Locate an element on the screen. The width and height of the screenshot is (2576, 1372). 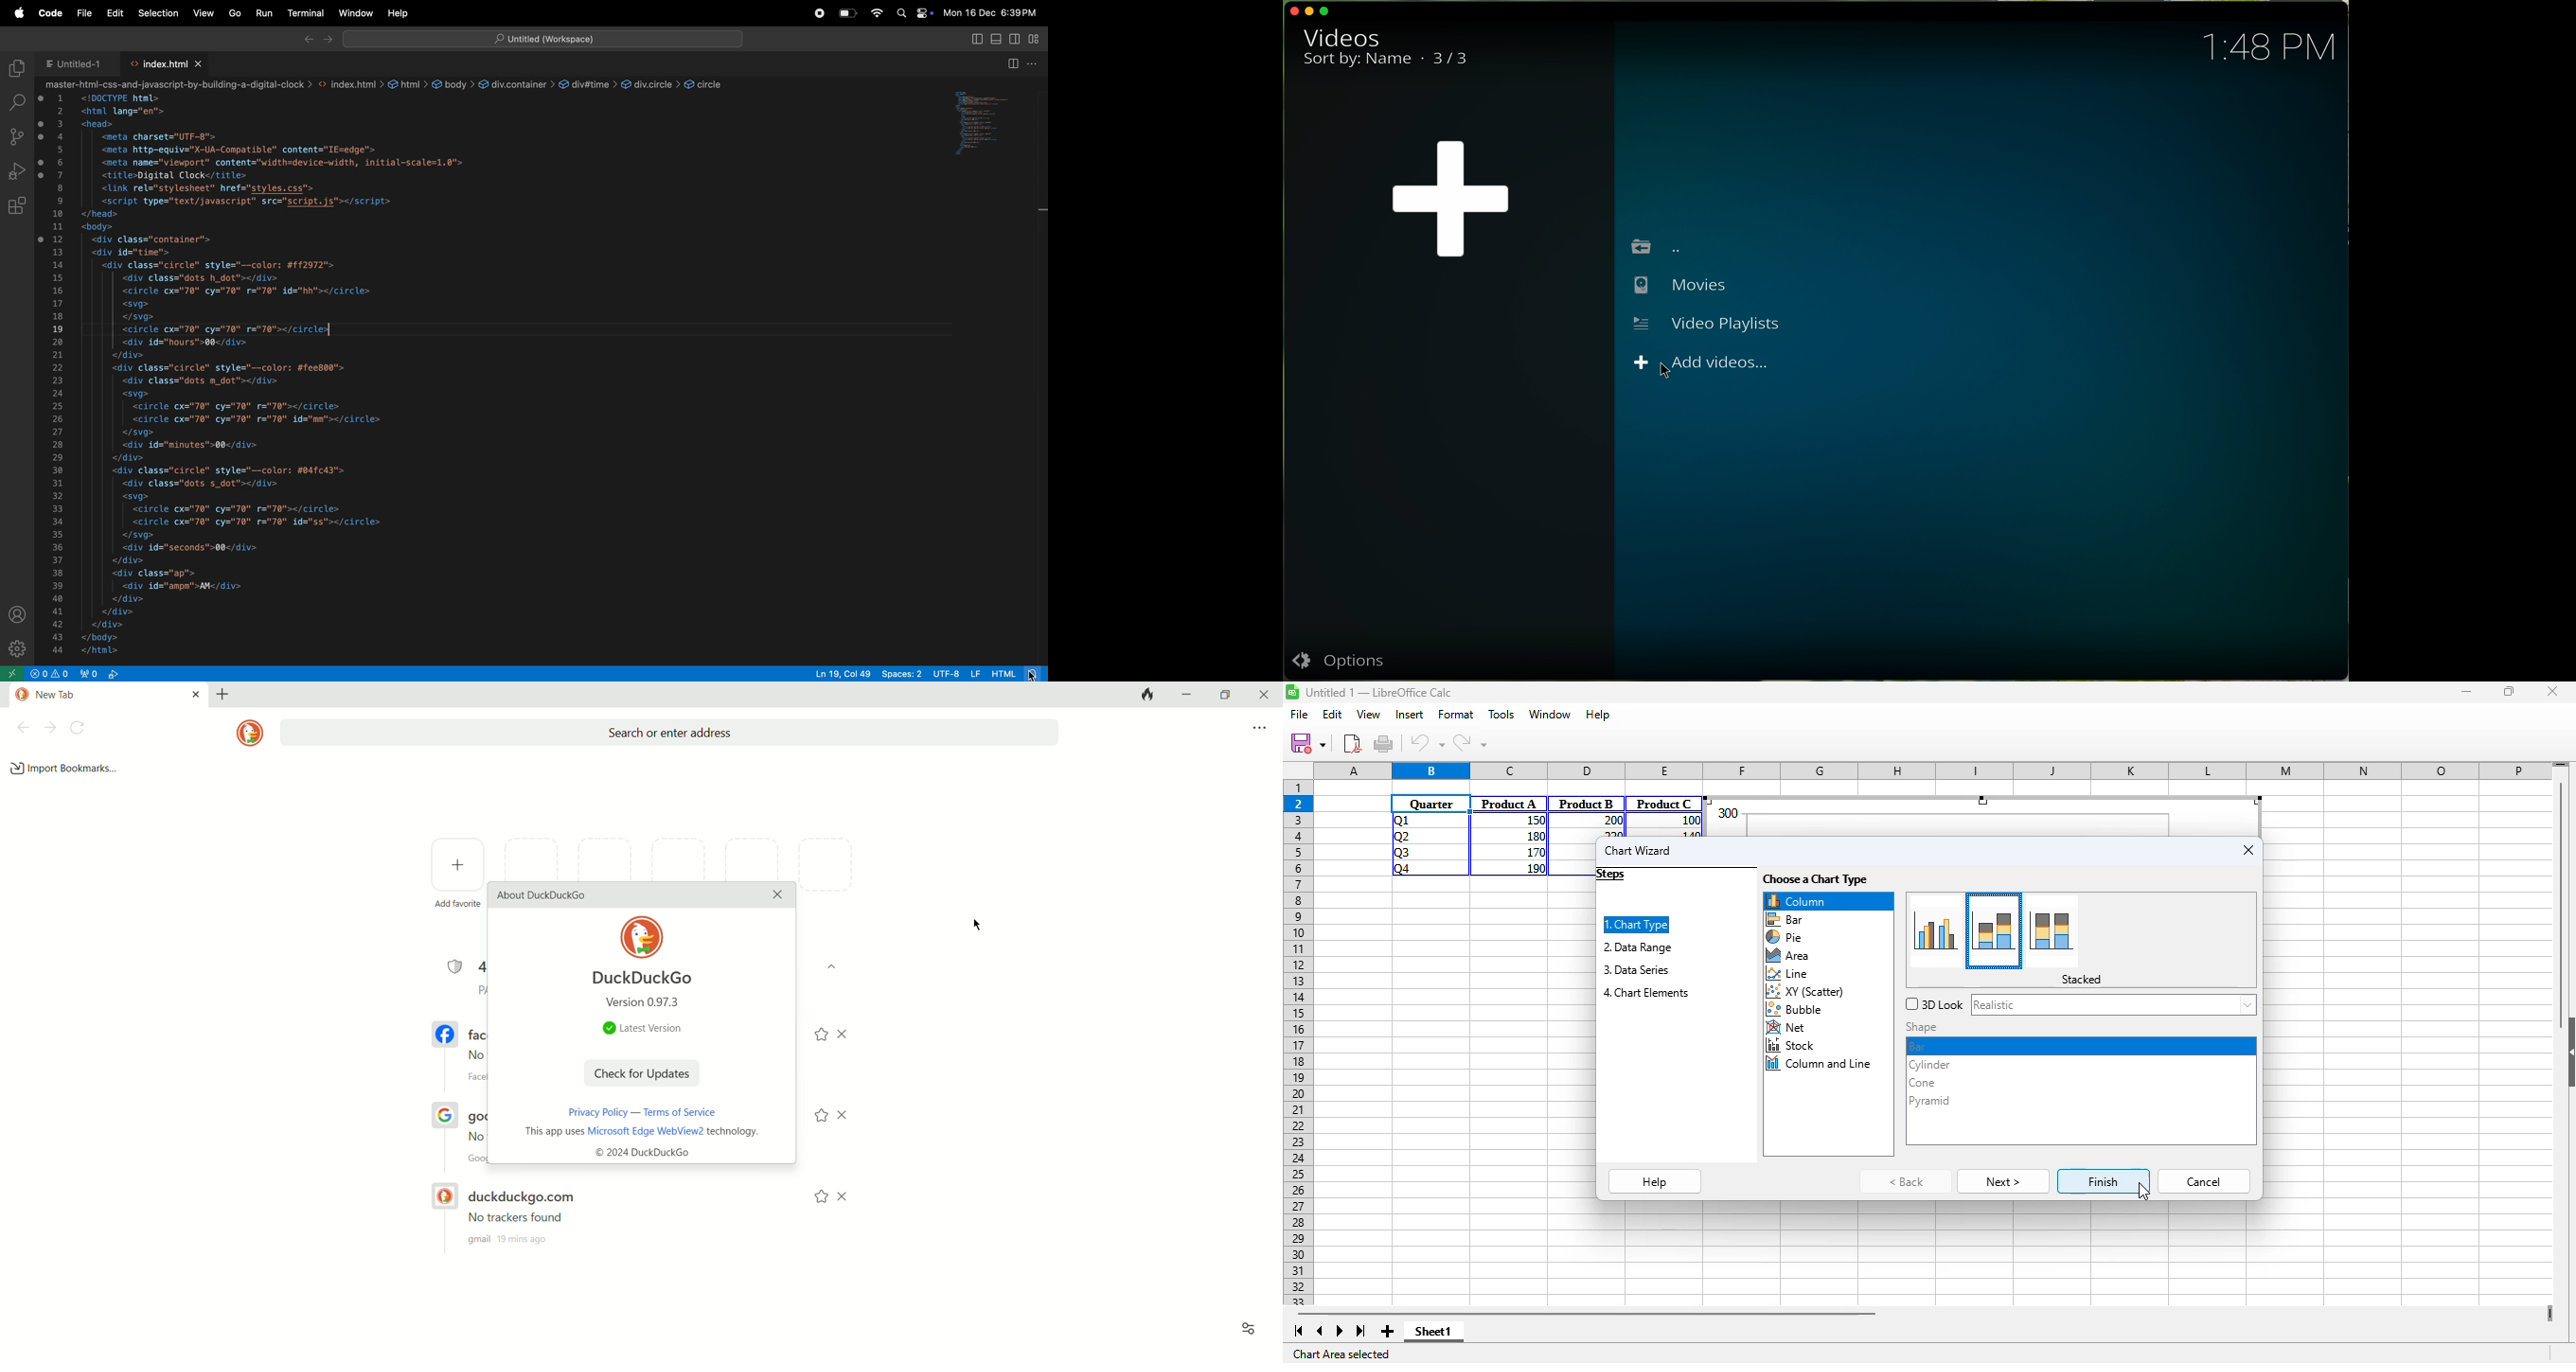
cursor is located at coordinates (2143, 1191).